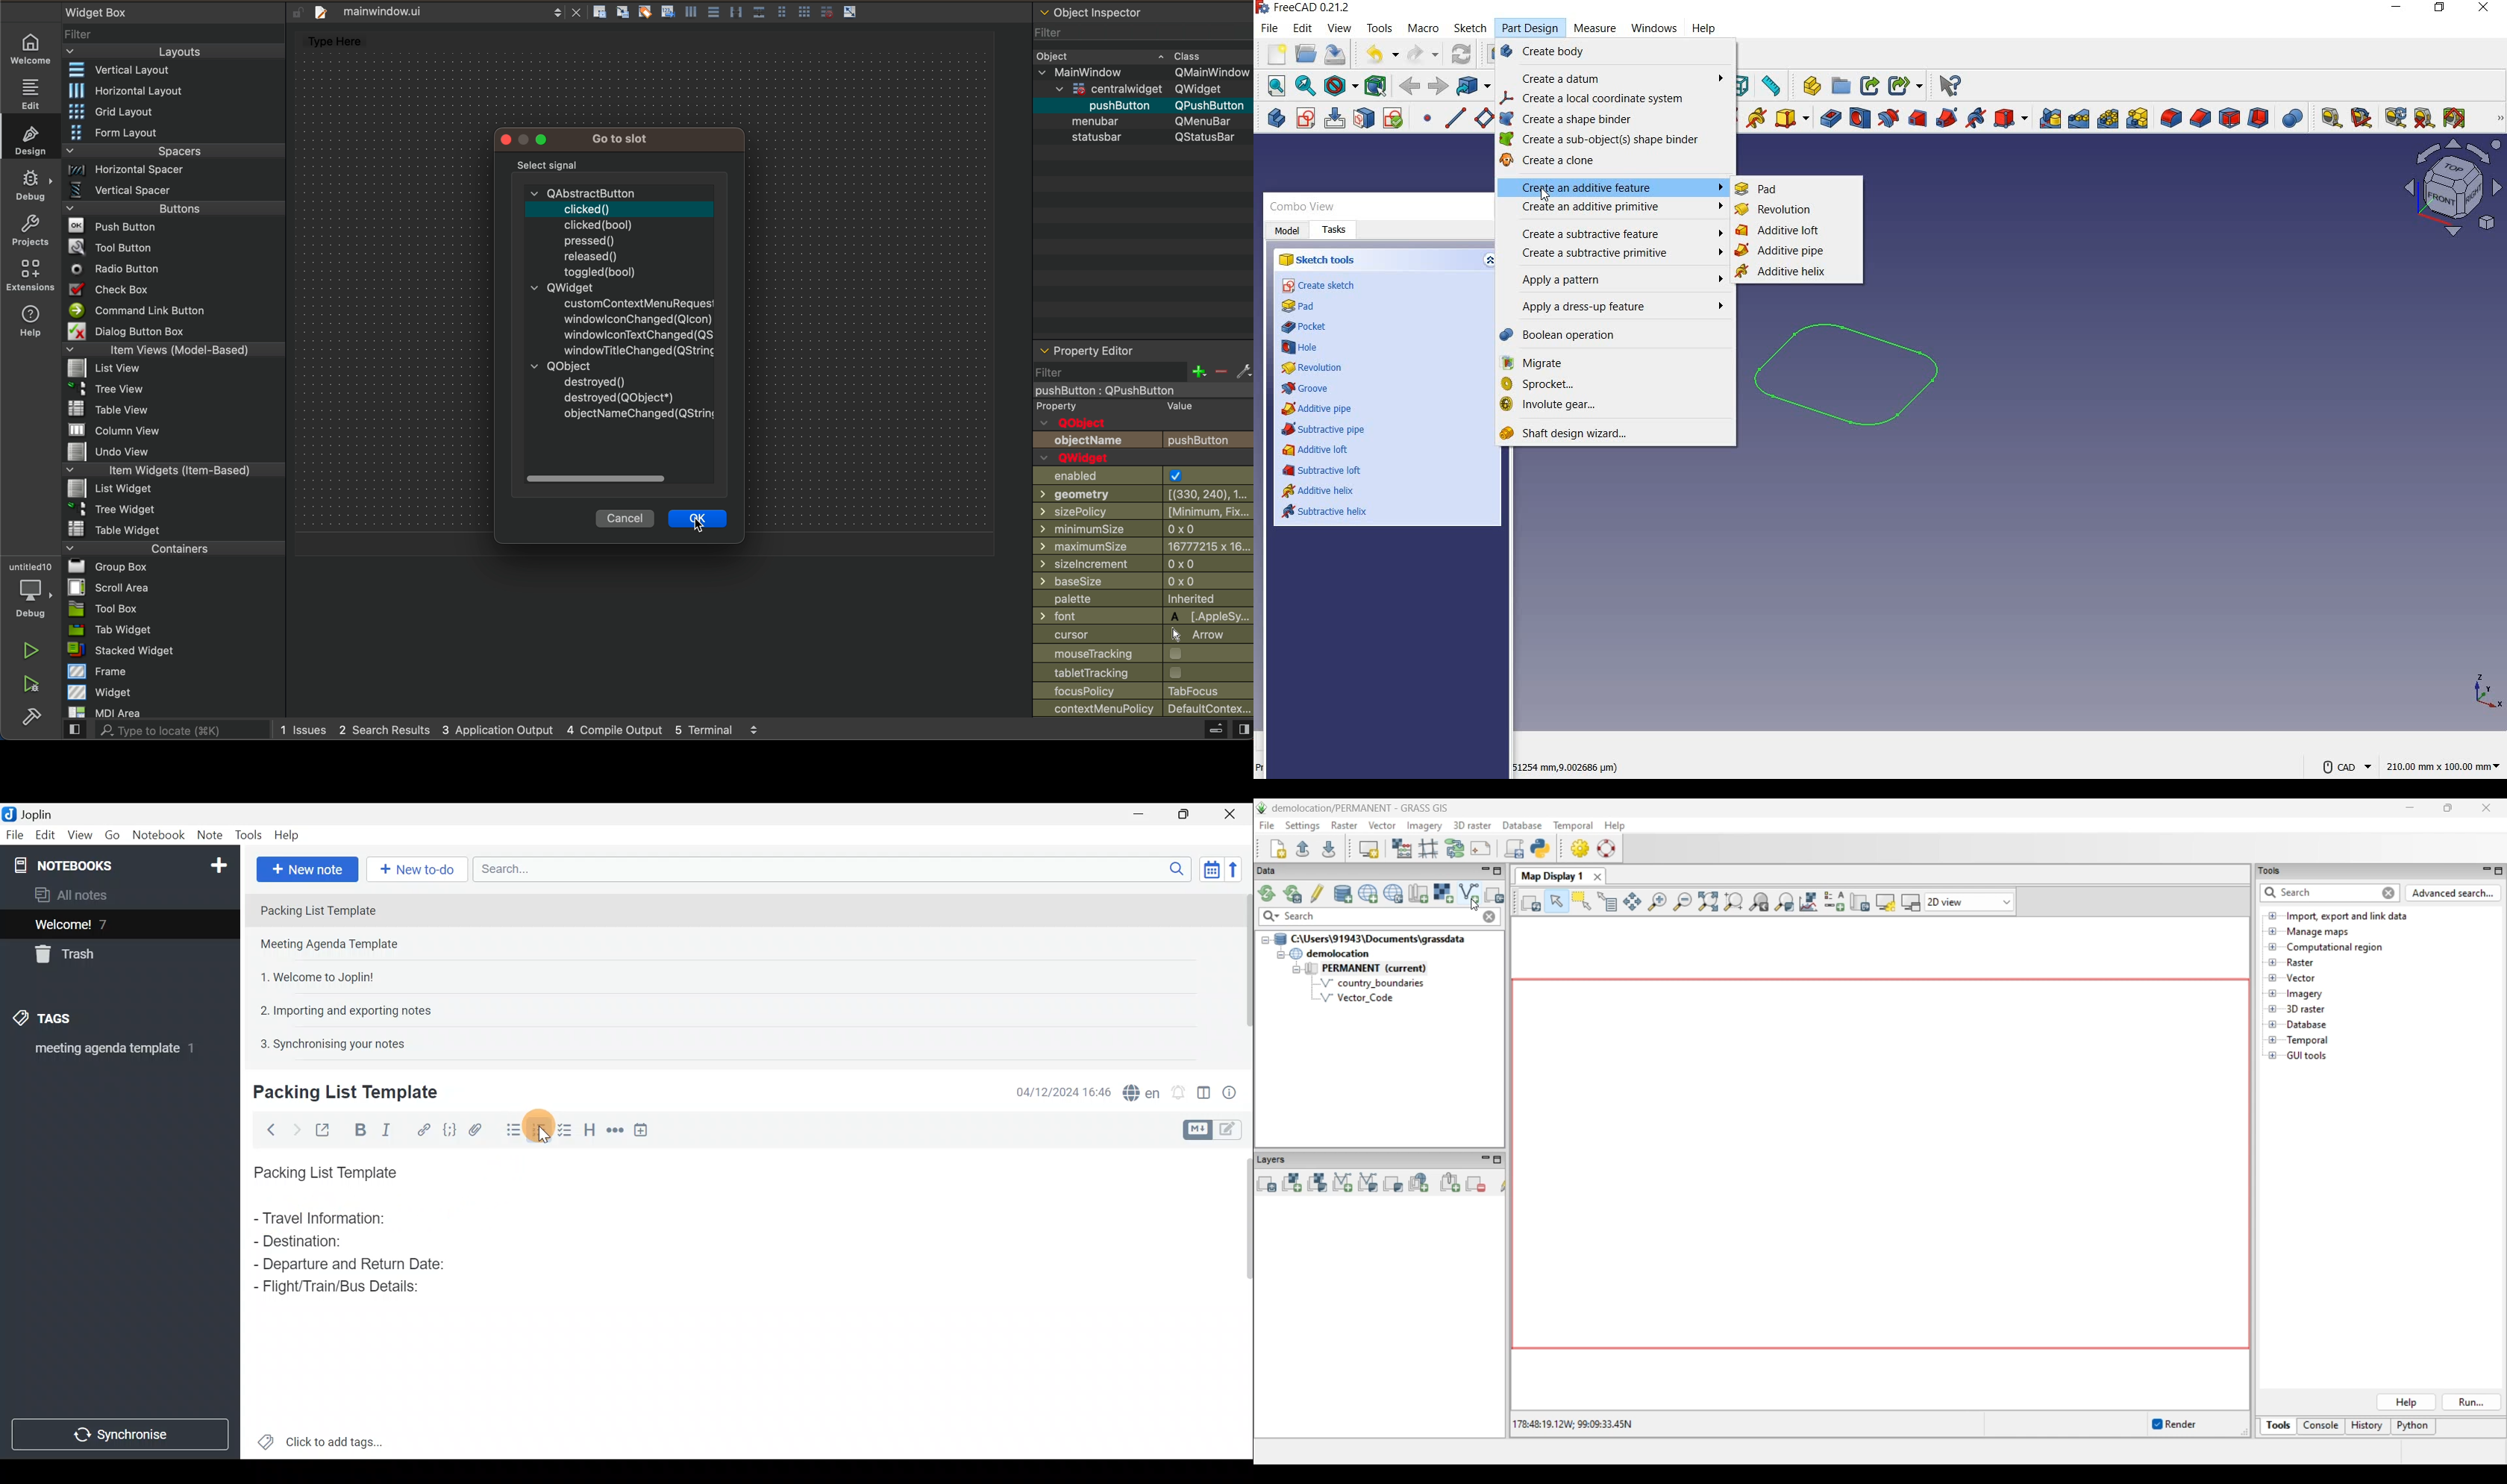  Describe the element at coordinates (31, 47) in the screenshot. I see `home` at that location.